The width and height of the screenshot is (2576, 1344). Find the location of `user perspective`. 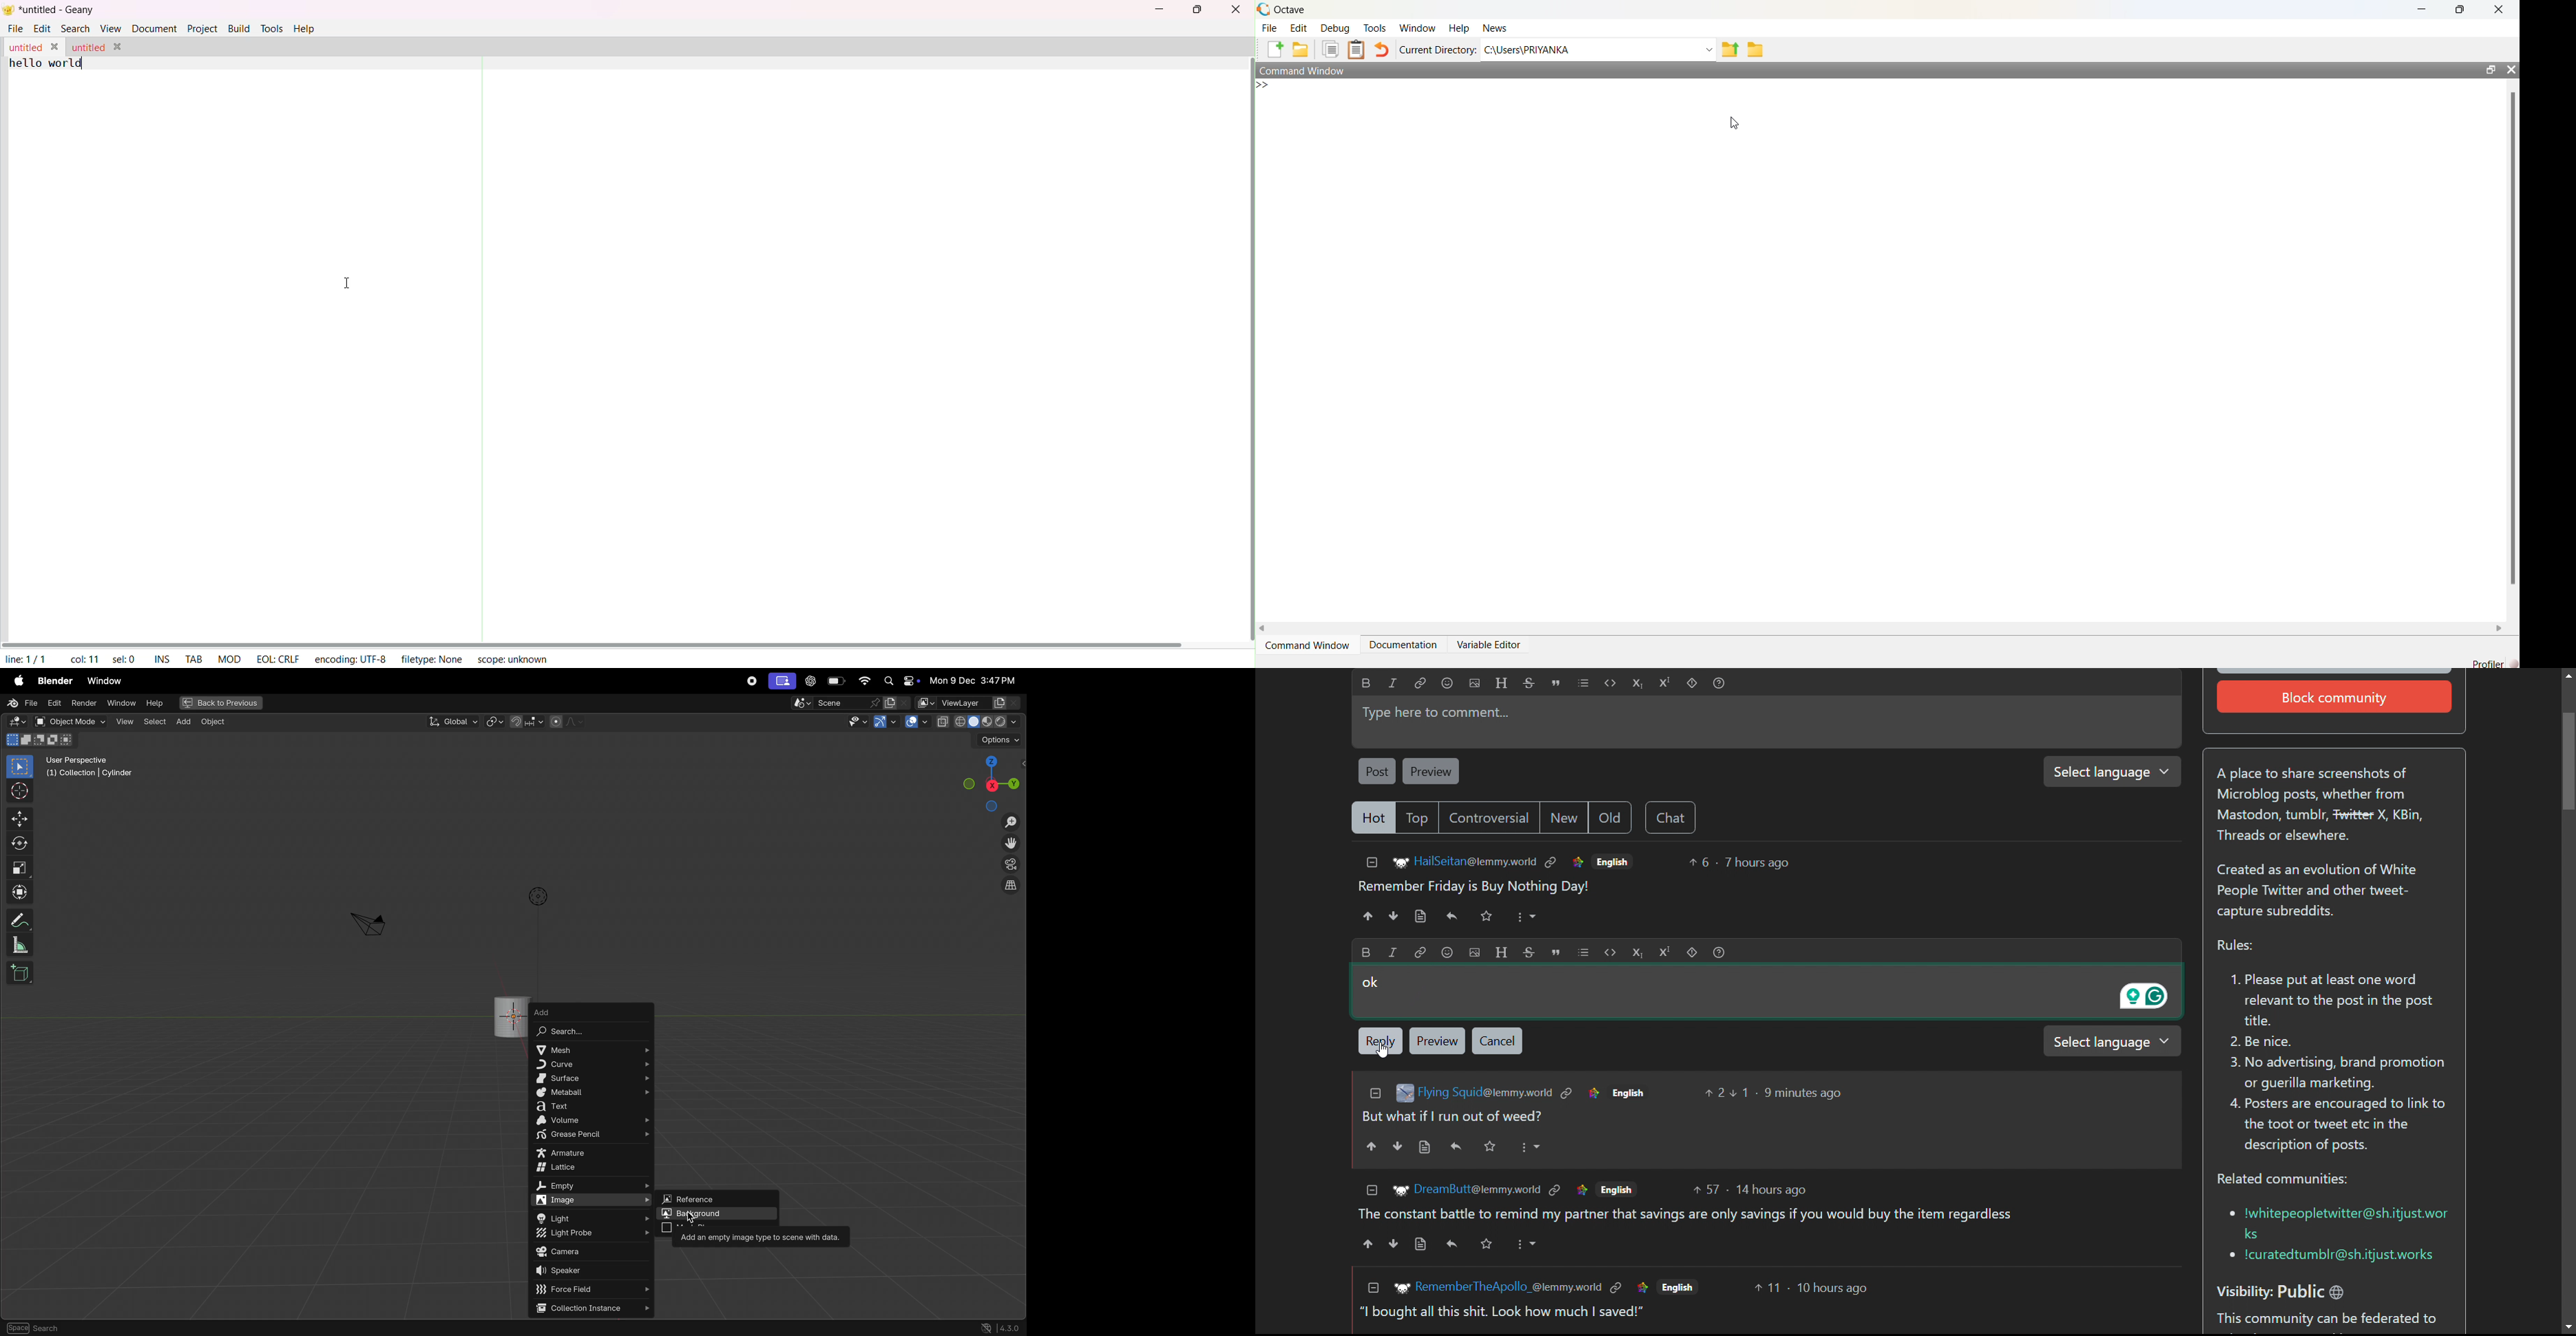

user perspective is located at coordinates (92, 769).